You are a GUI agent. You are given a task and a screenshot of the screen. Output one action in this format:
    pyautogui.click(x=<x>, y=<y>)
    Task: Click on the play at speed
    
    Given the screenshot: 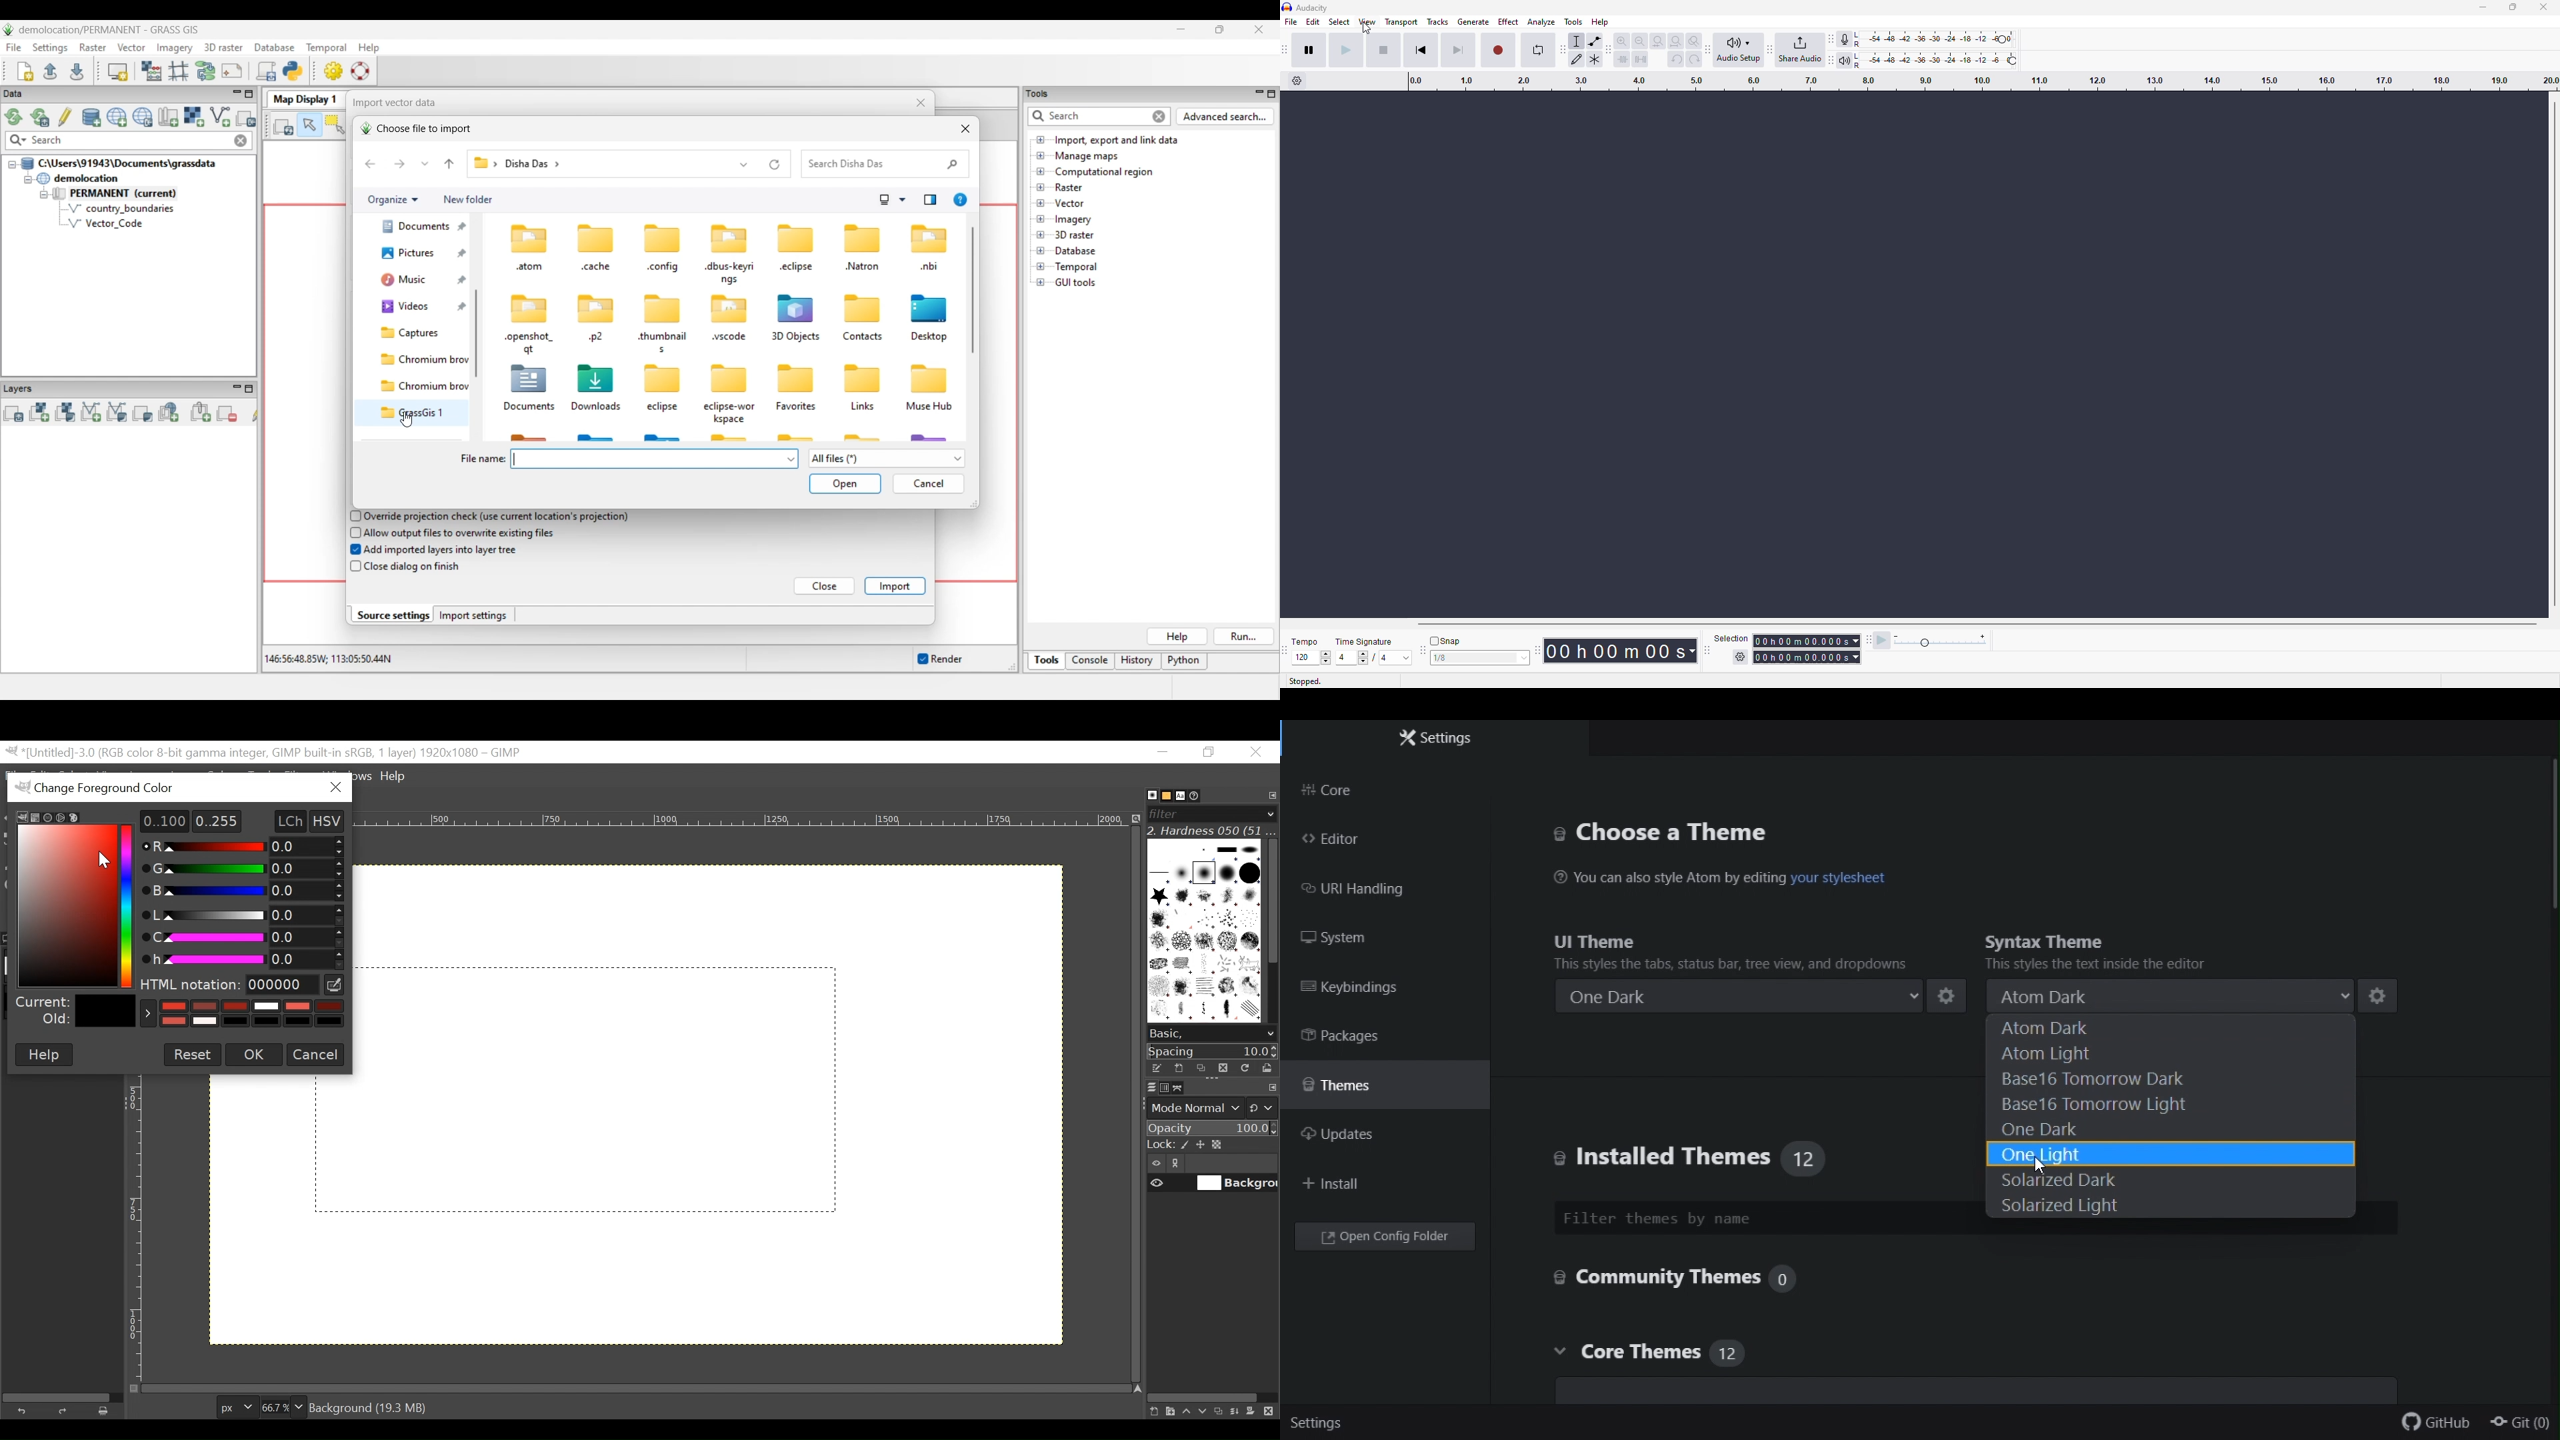 What is the action you would take?
    pyautogui.click(x=1881, y=641)
    